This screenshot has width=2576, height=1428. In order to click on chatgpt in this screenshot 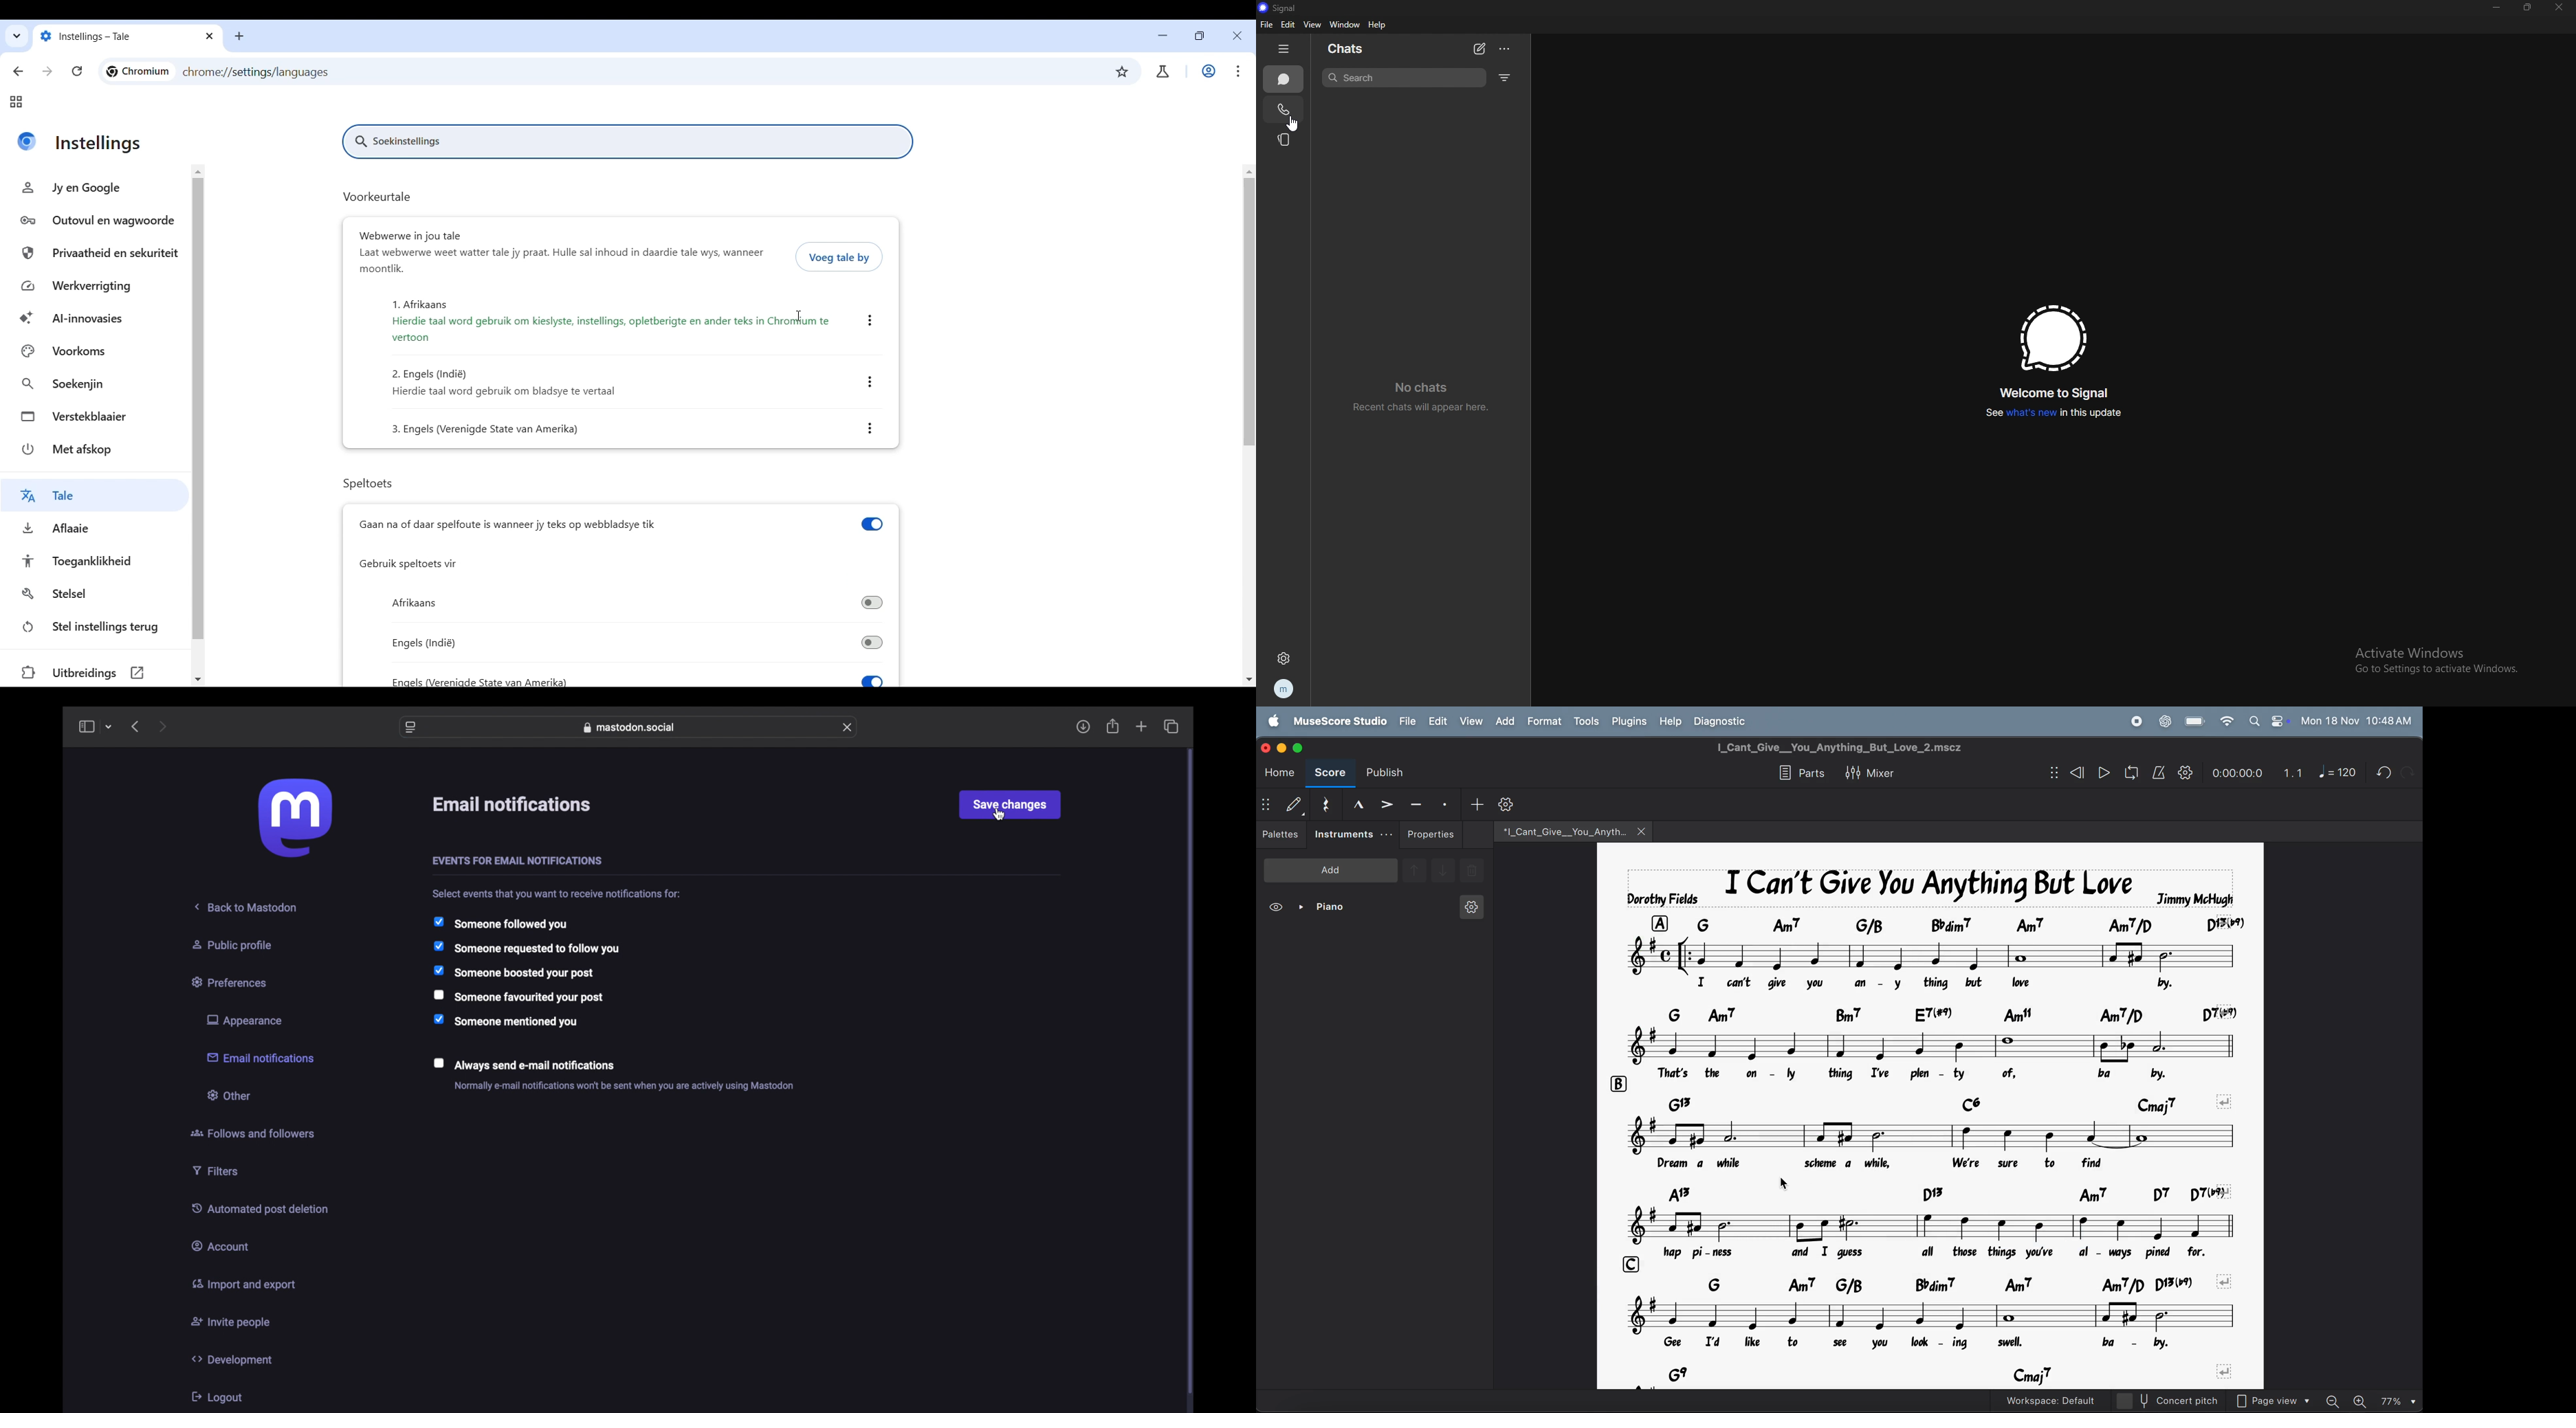, I will do `click(2165, 720)`.